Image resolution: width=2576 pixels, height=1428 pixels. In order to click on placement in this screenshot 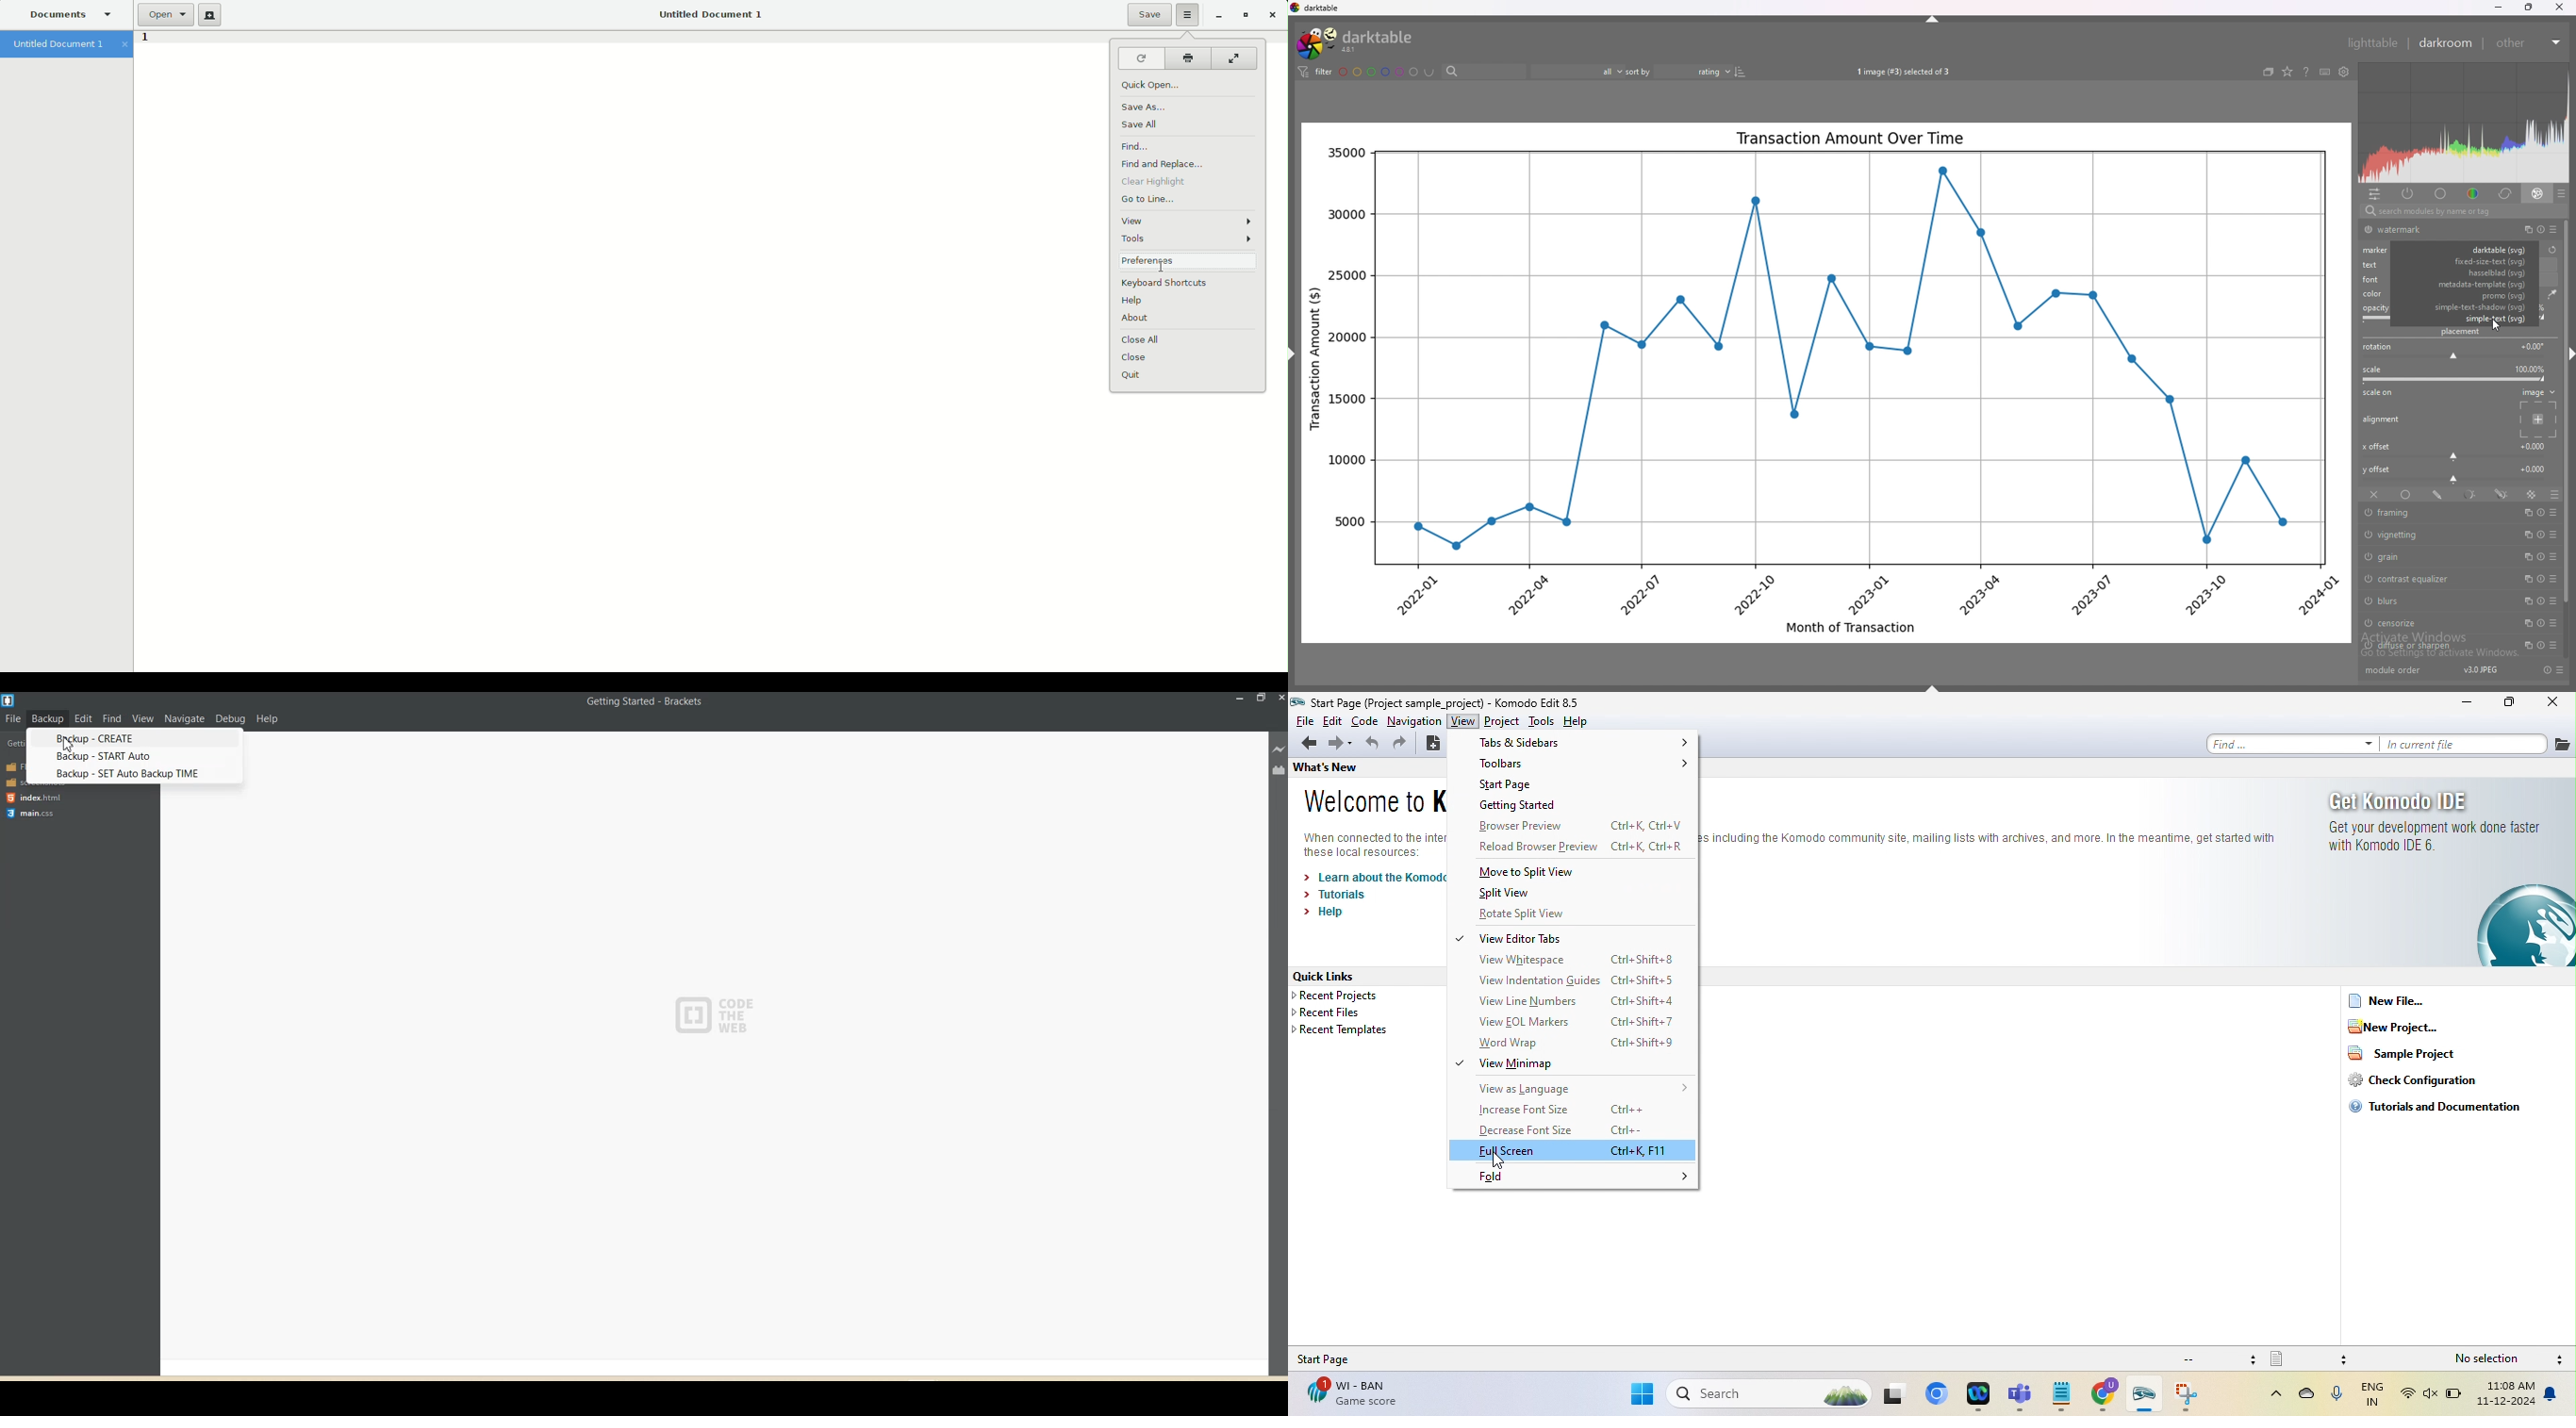, I will do `click(2540, 420)`.